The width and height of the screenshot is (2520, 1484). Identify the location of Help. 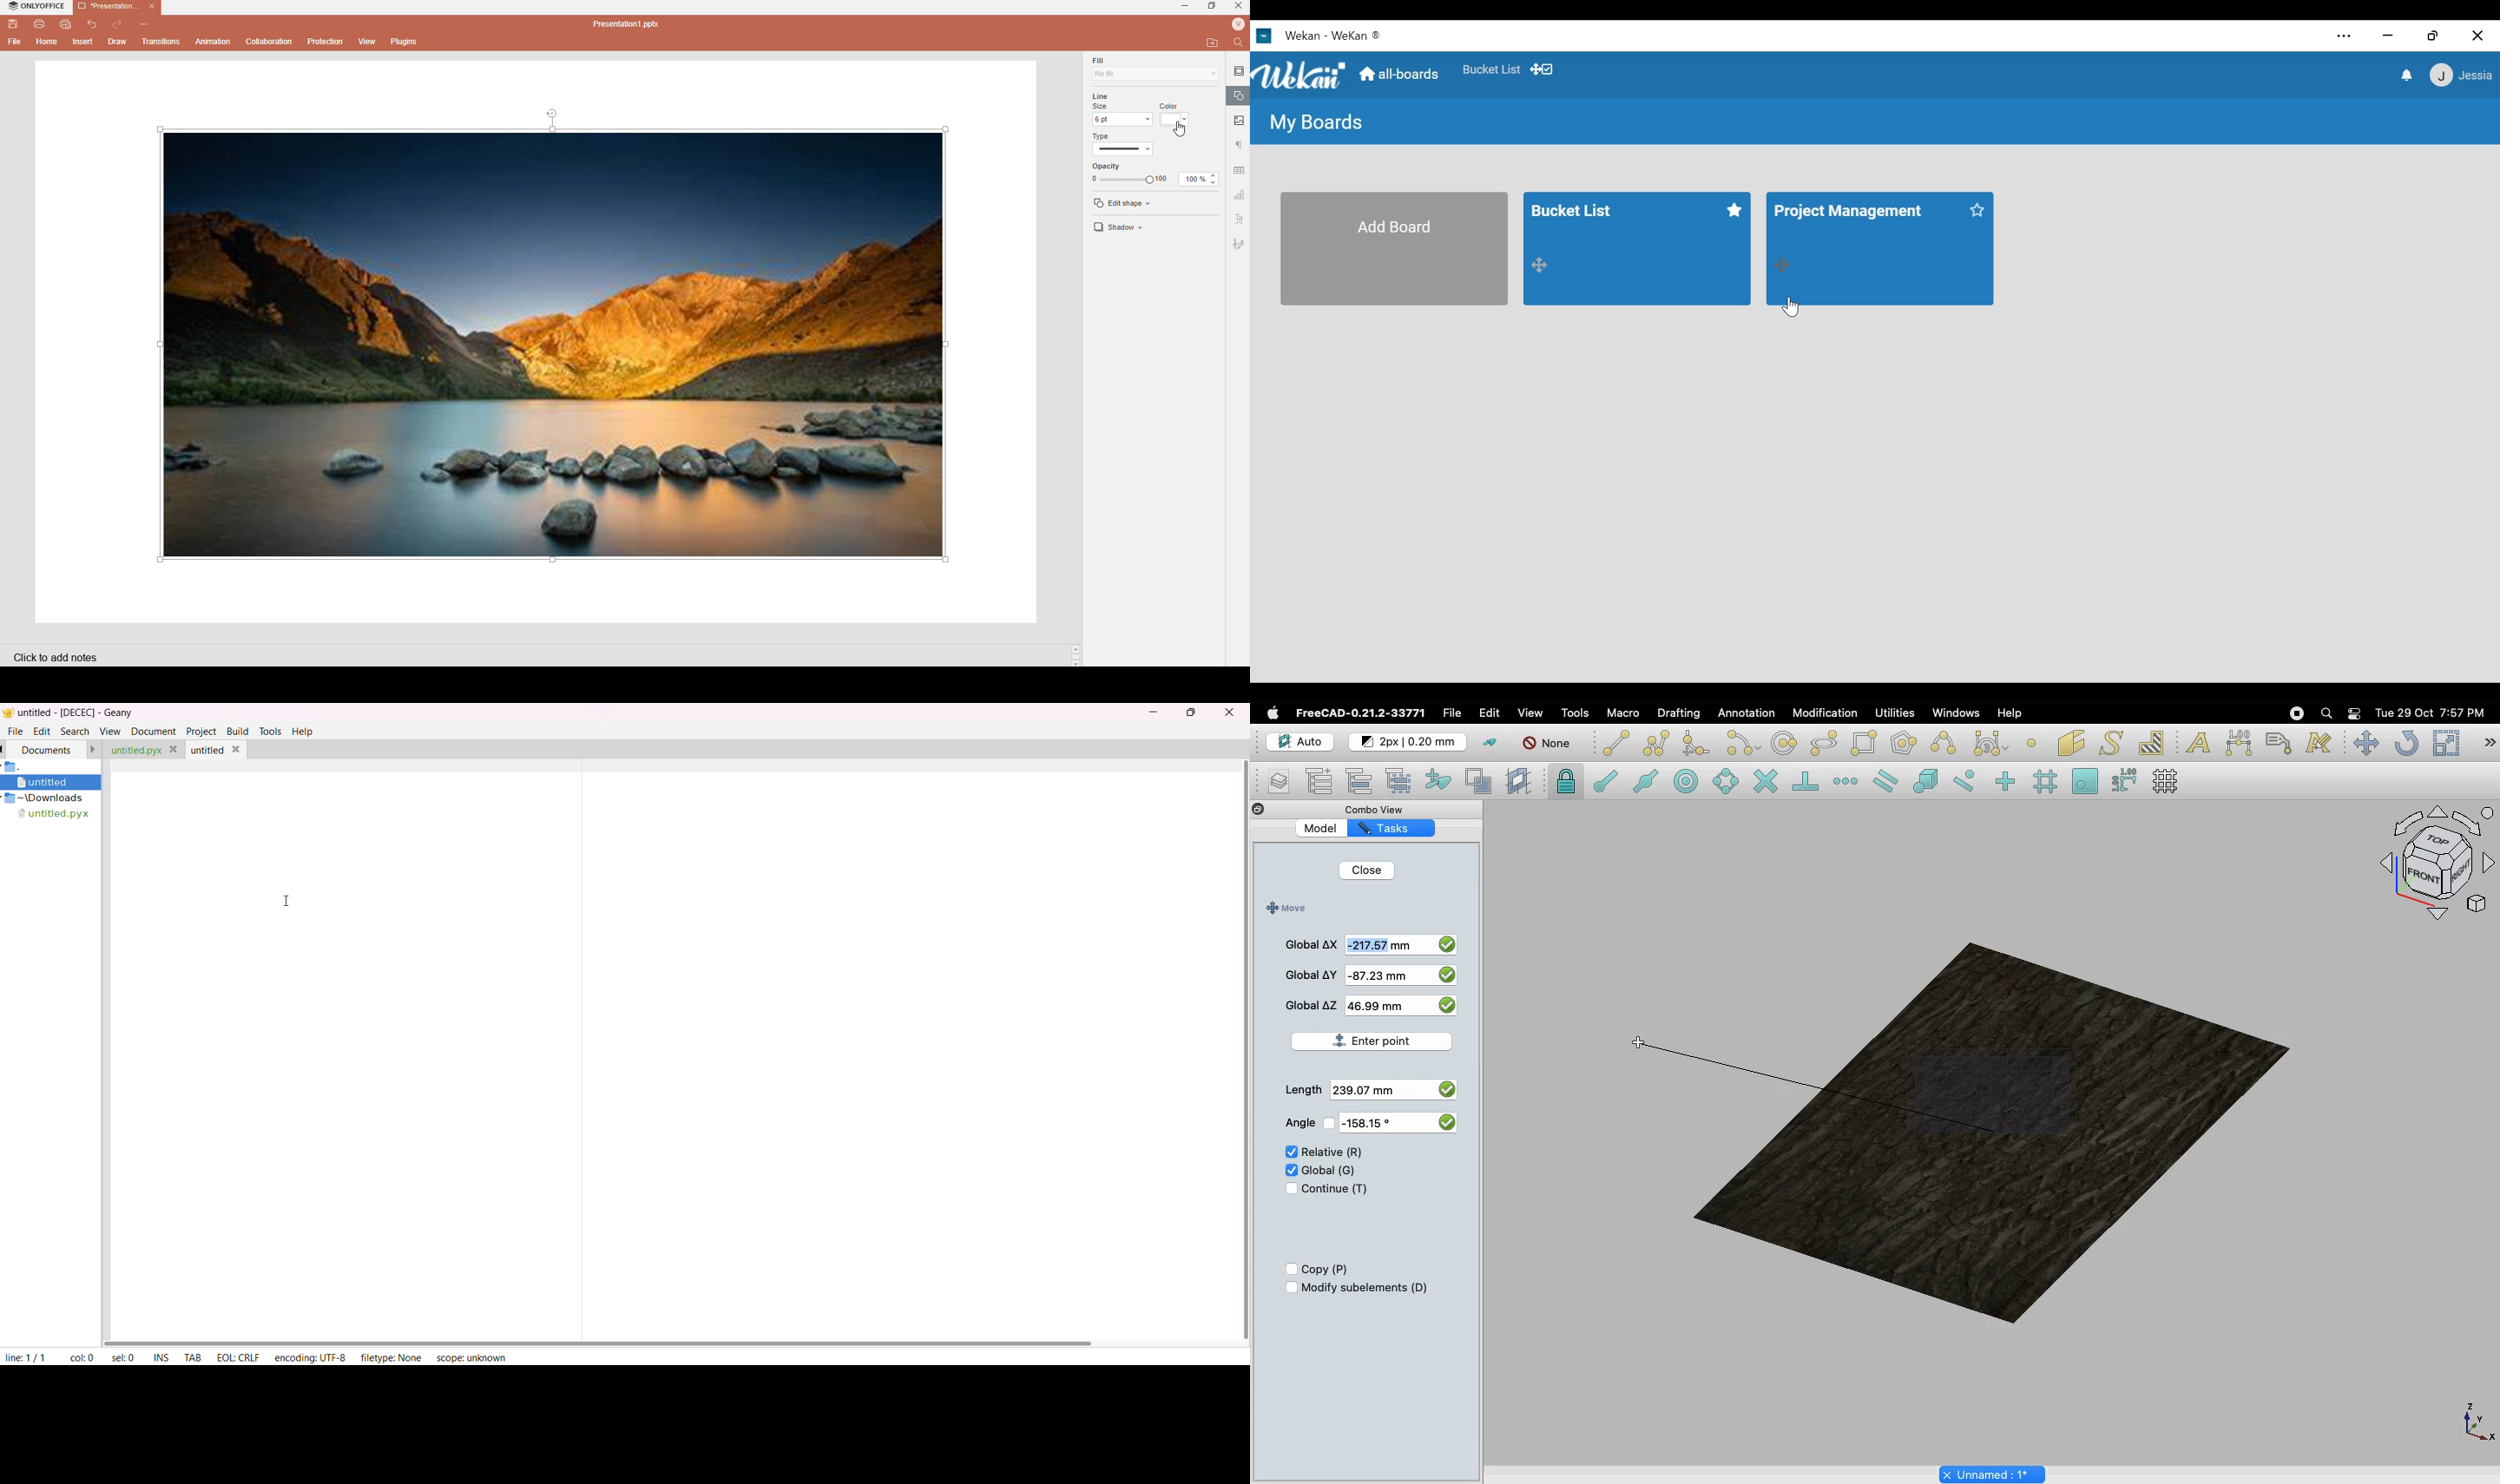
(2010, 712).